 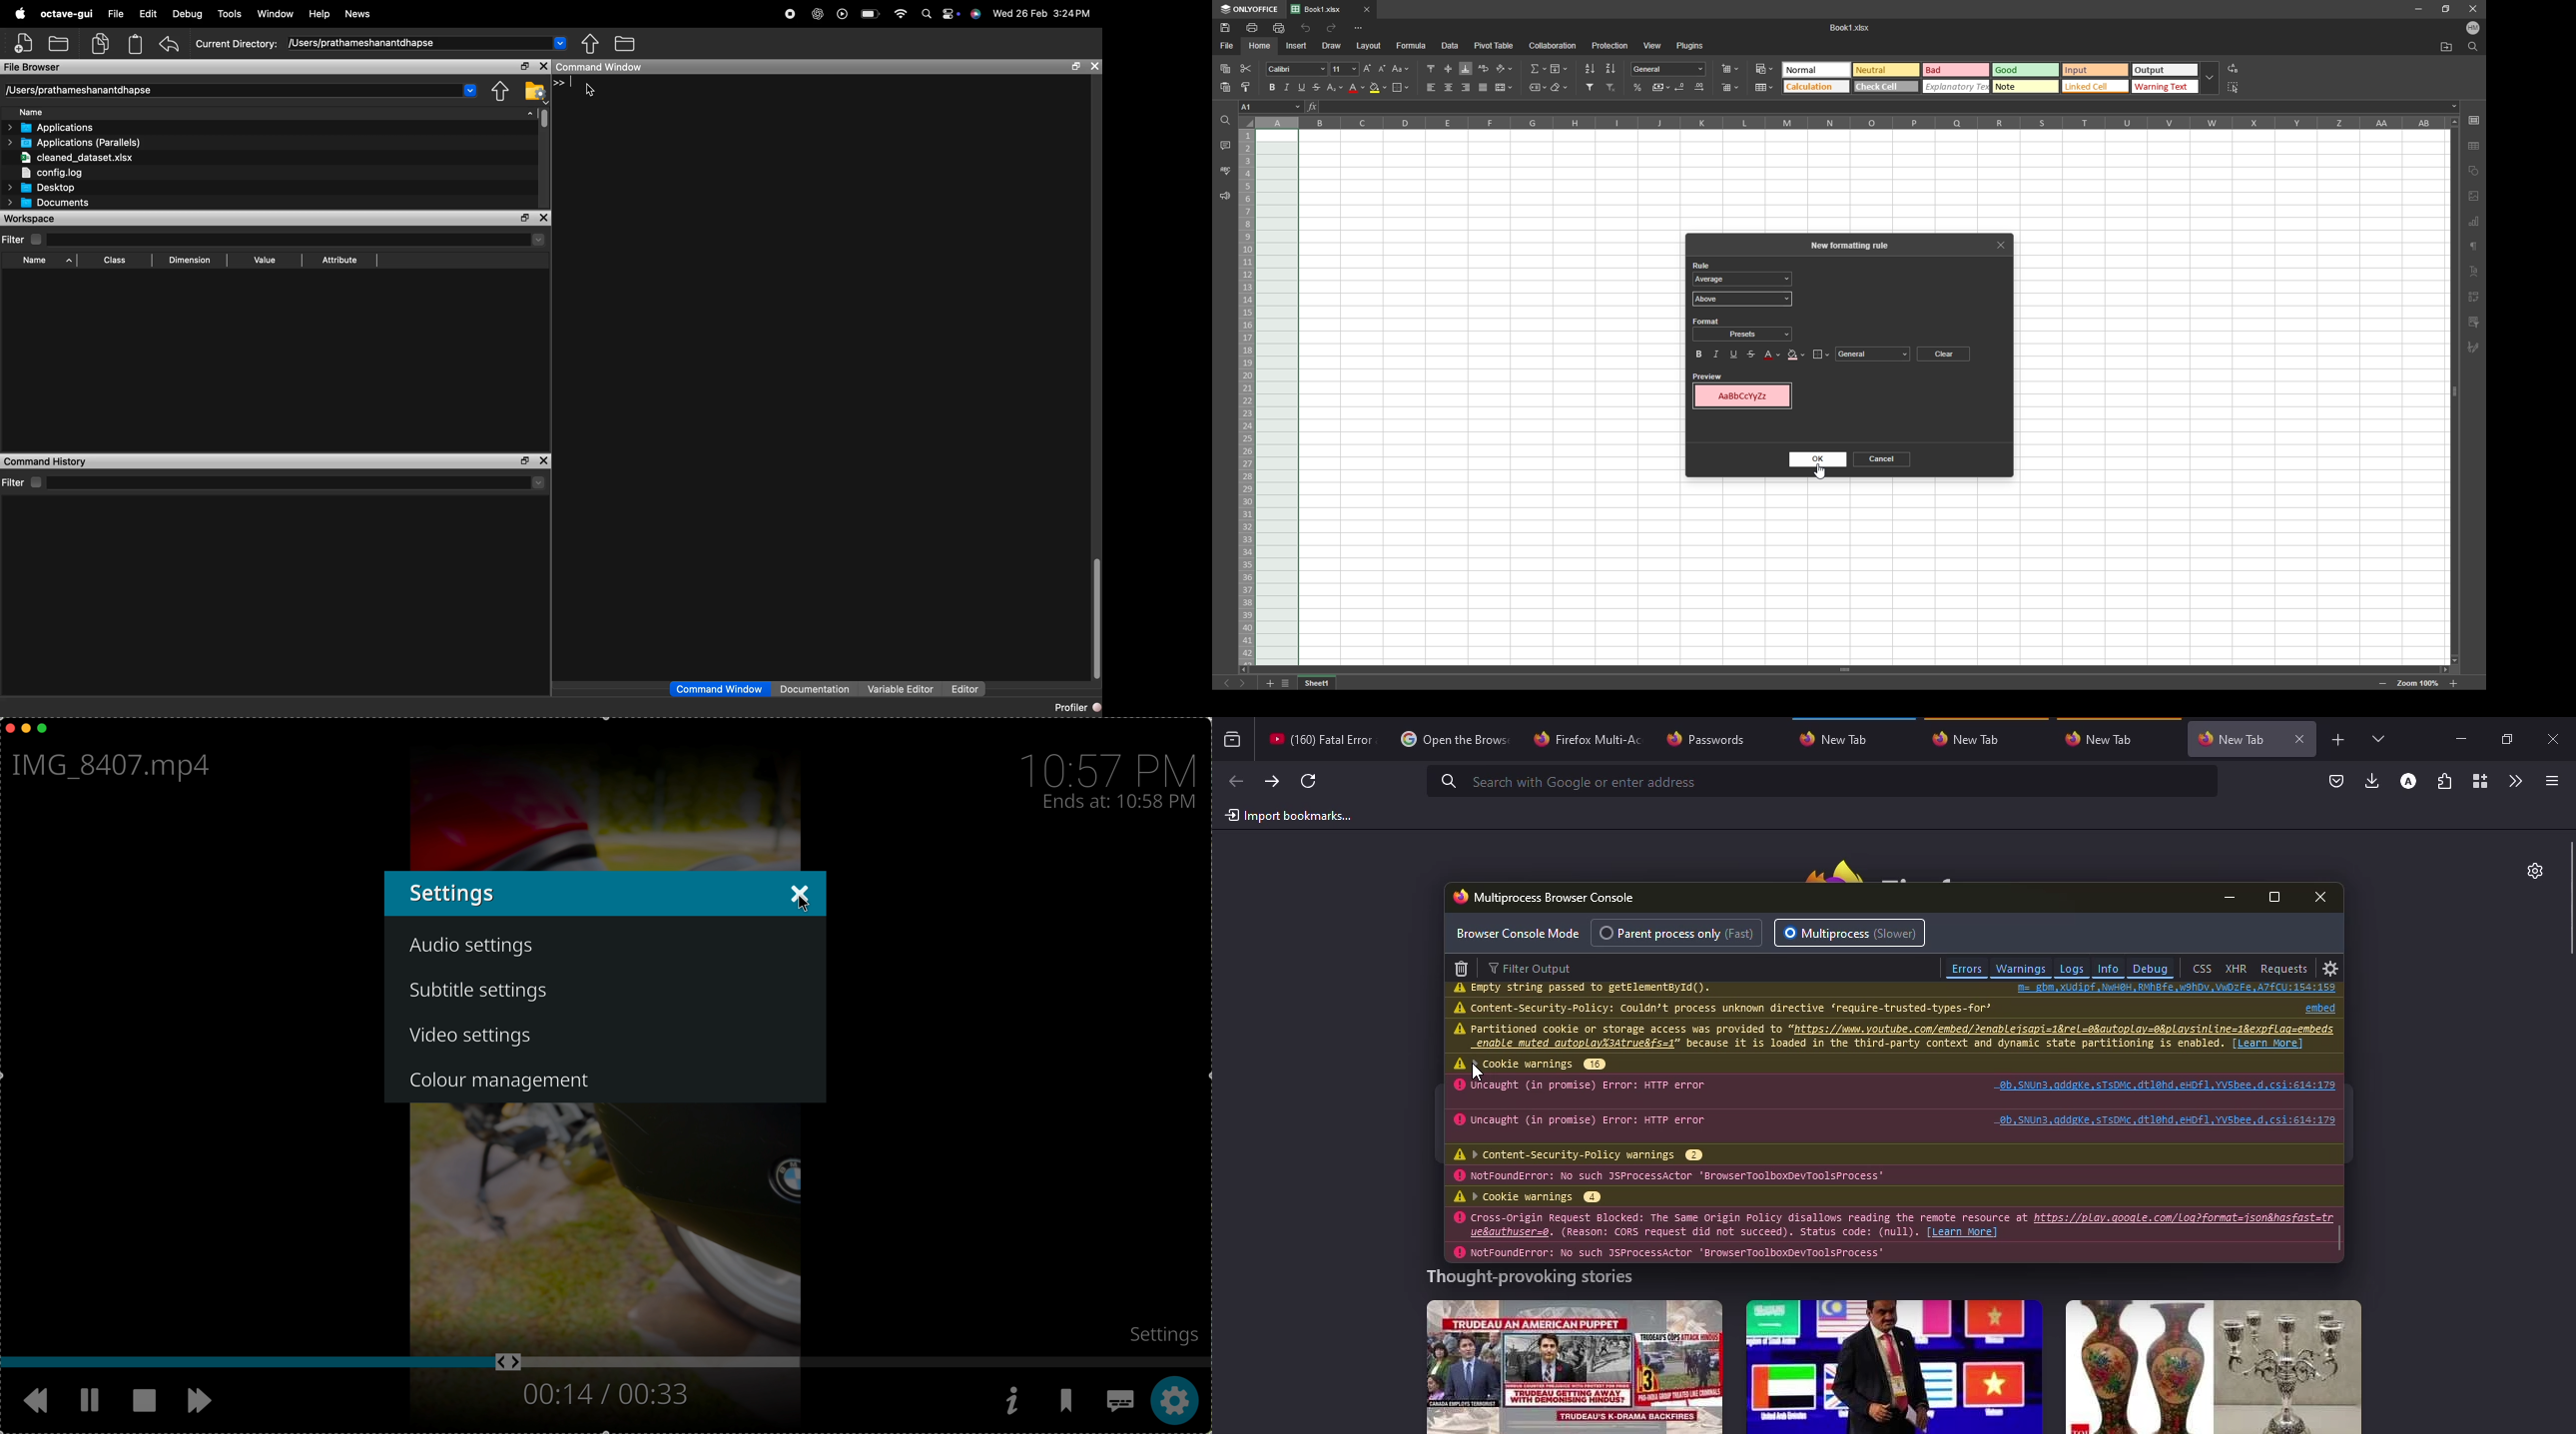 What do you see at coordinates (1449, 69) in the screenshot?
I see `align middle` at bounding box center [1449, 69].